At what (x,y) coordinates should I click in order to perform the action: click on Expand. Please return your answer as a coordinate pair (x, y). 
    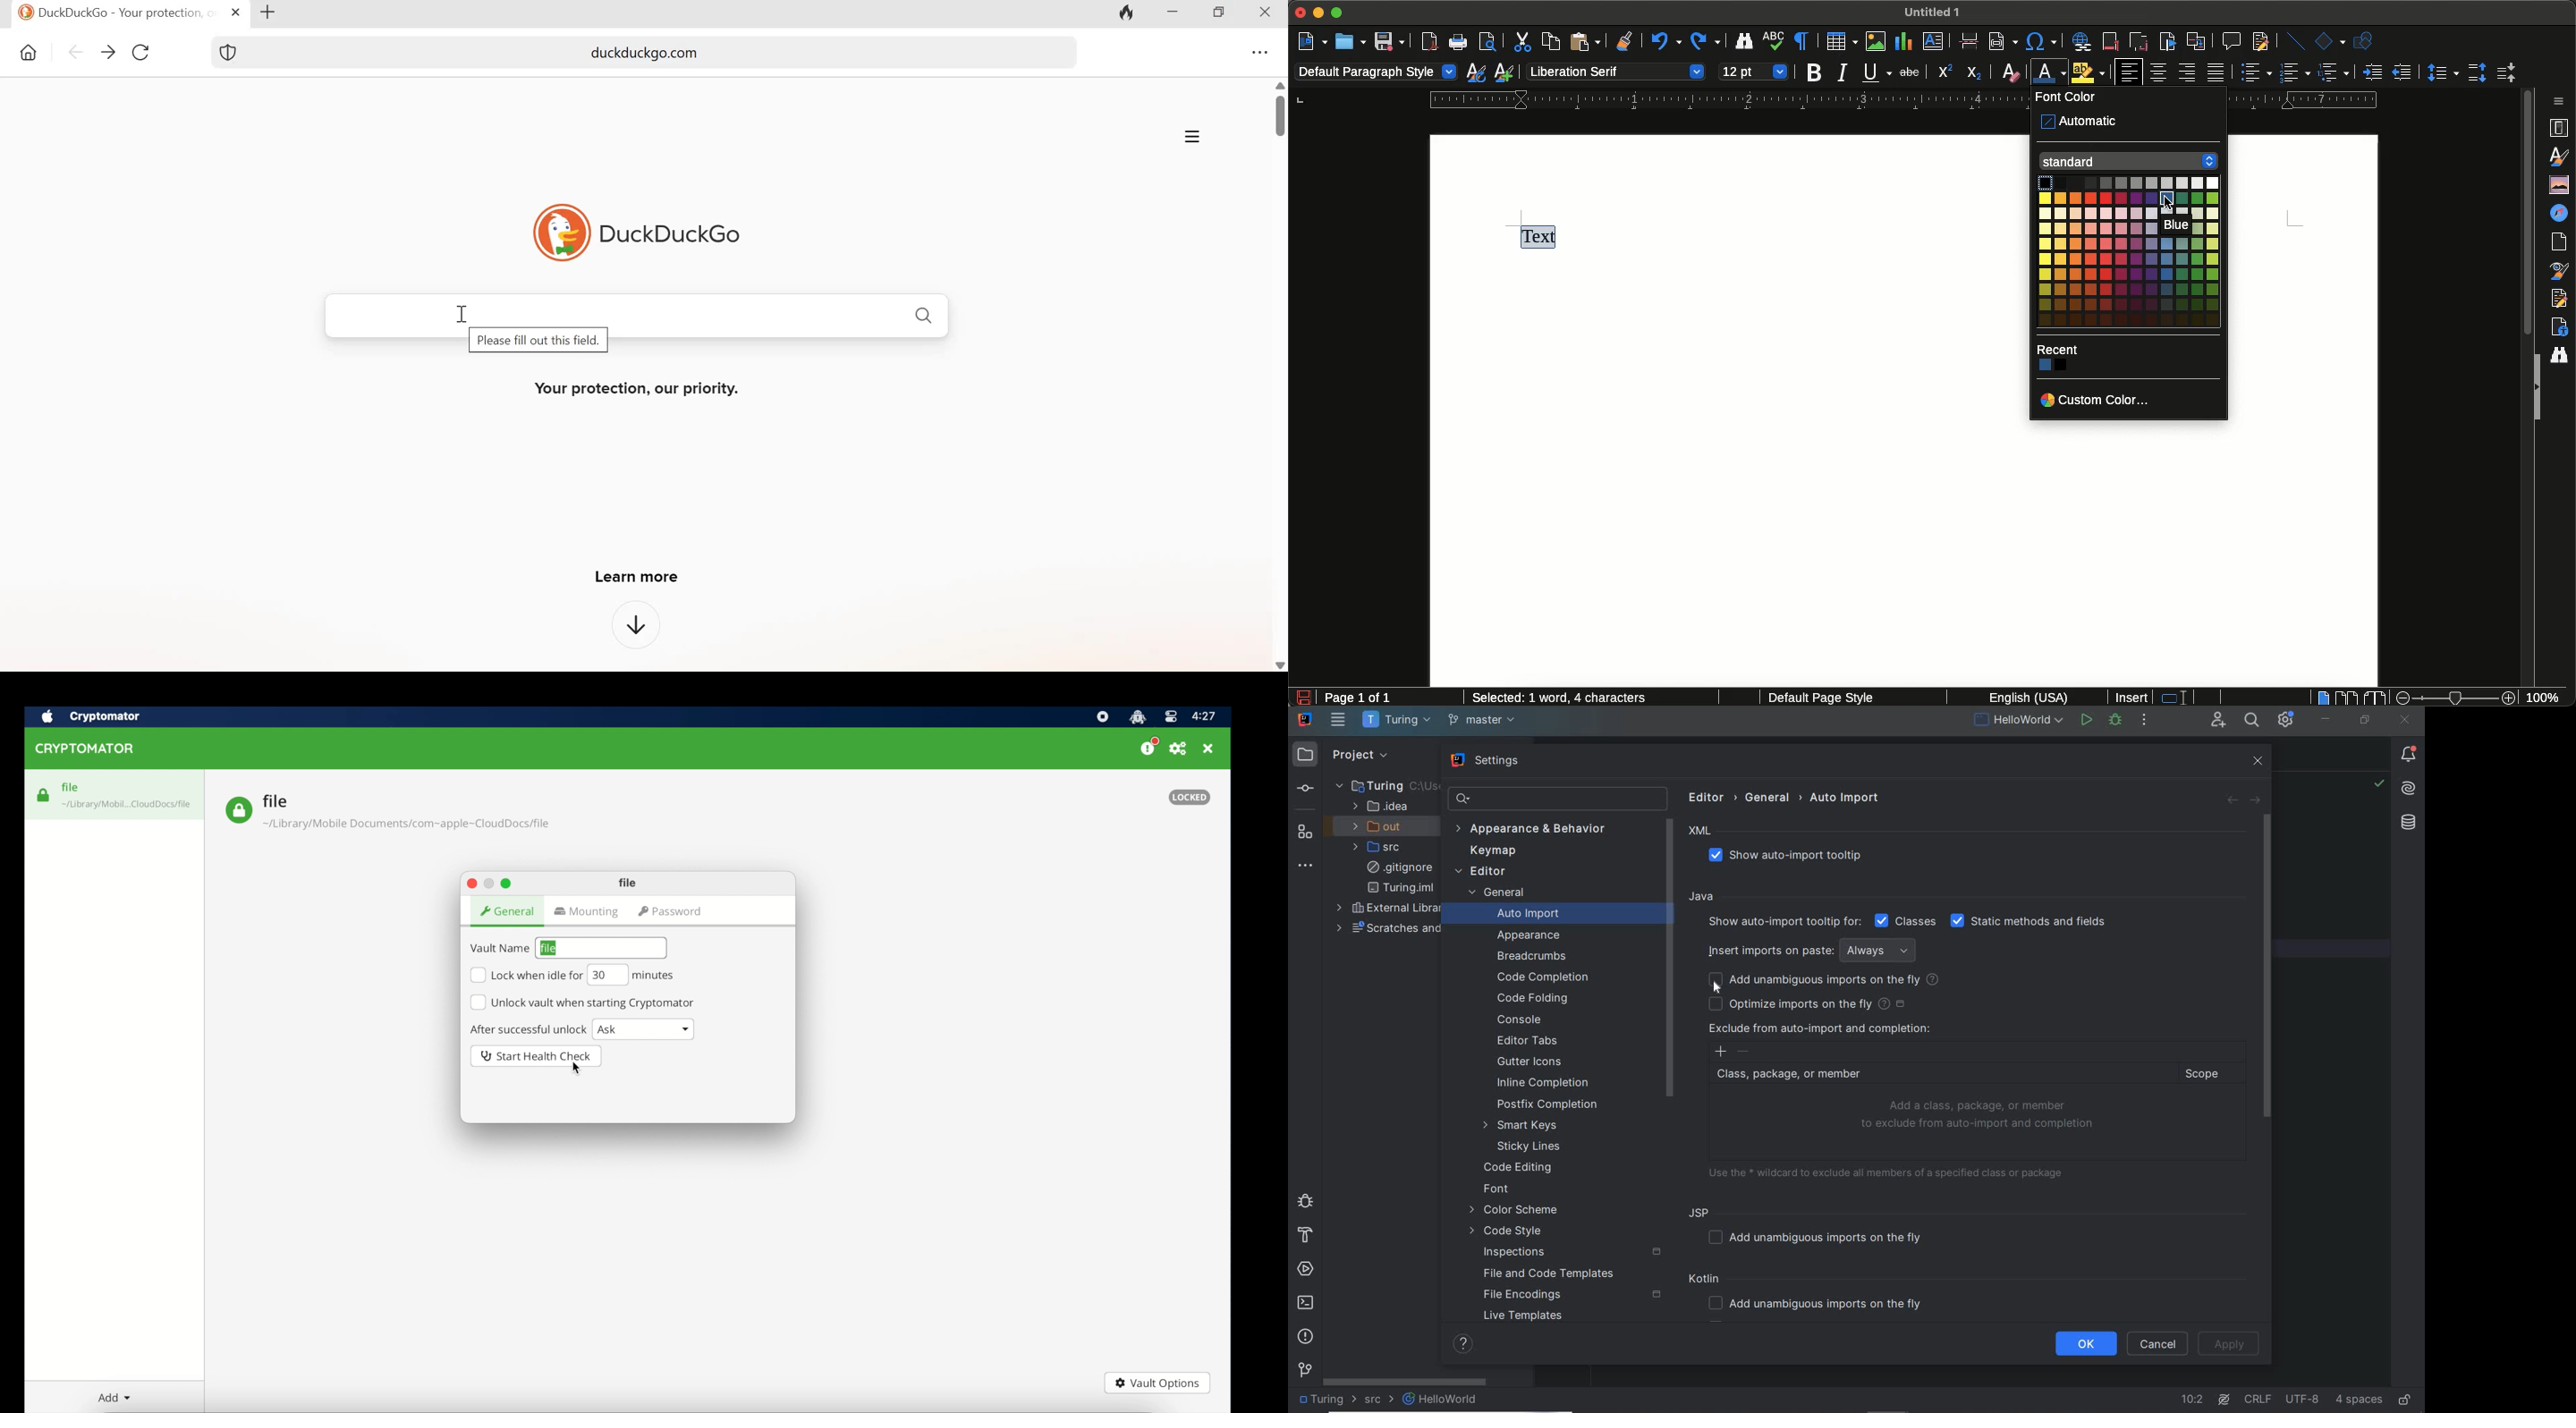
    Looking at the image, I should click on (2535, 388).